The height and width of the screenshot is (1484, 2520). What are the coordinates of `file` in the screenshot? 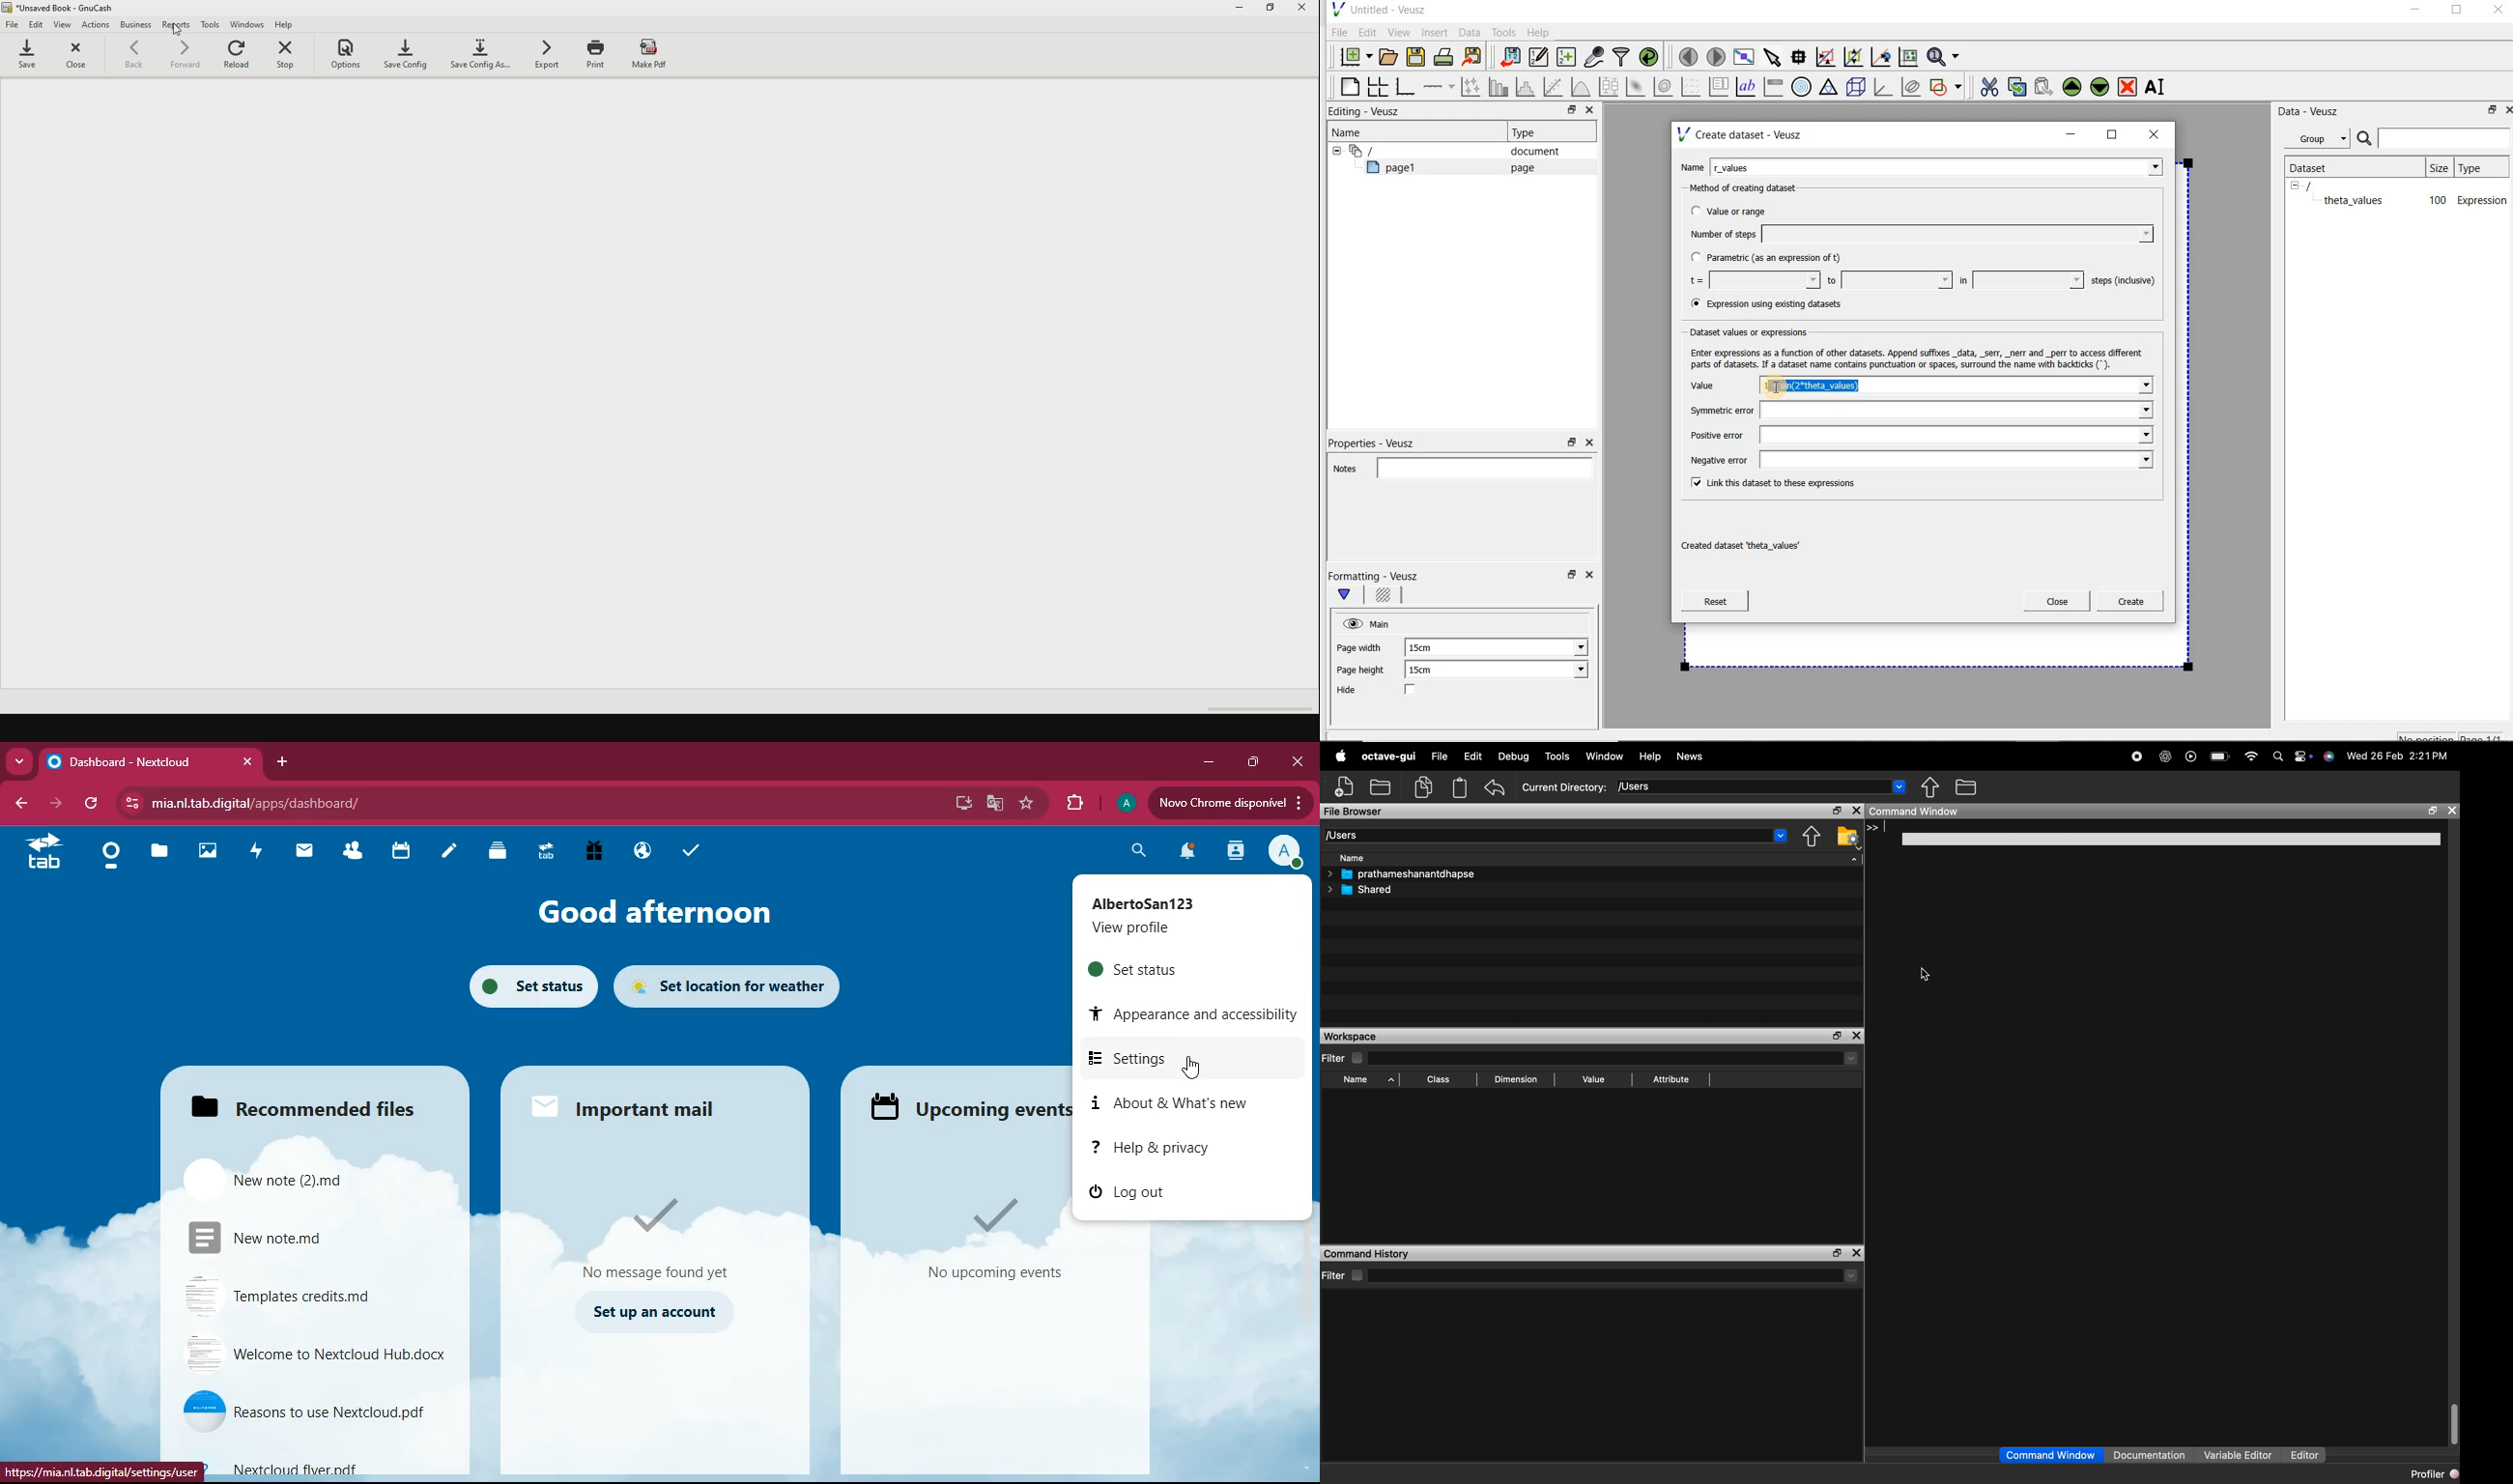 It's located at (316, 1413).